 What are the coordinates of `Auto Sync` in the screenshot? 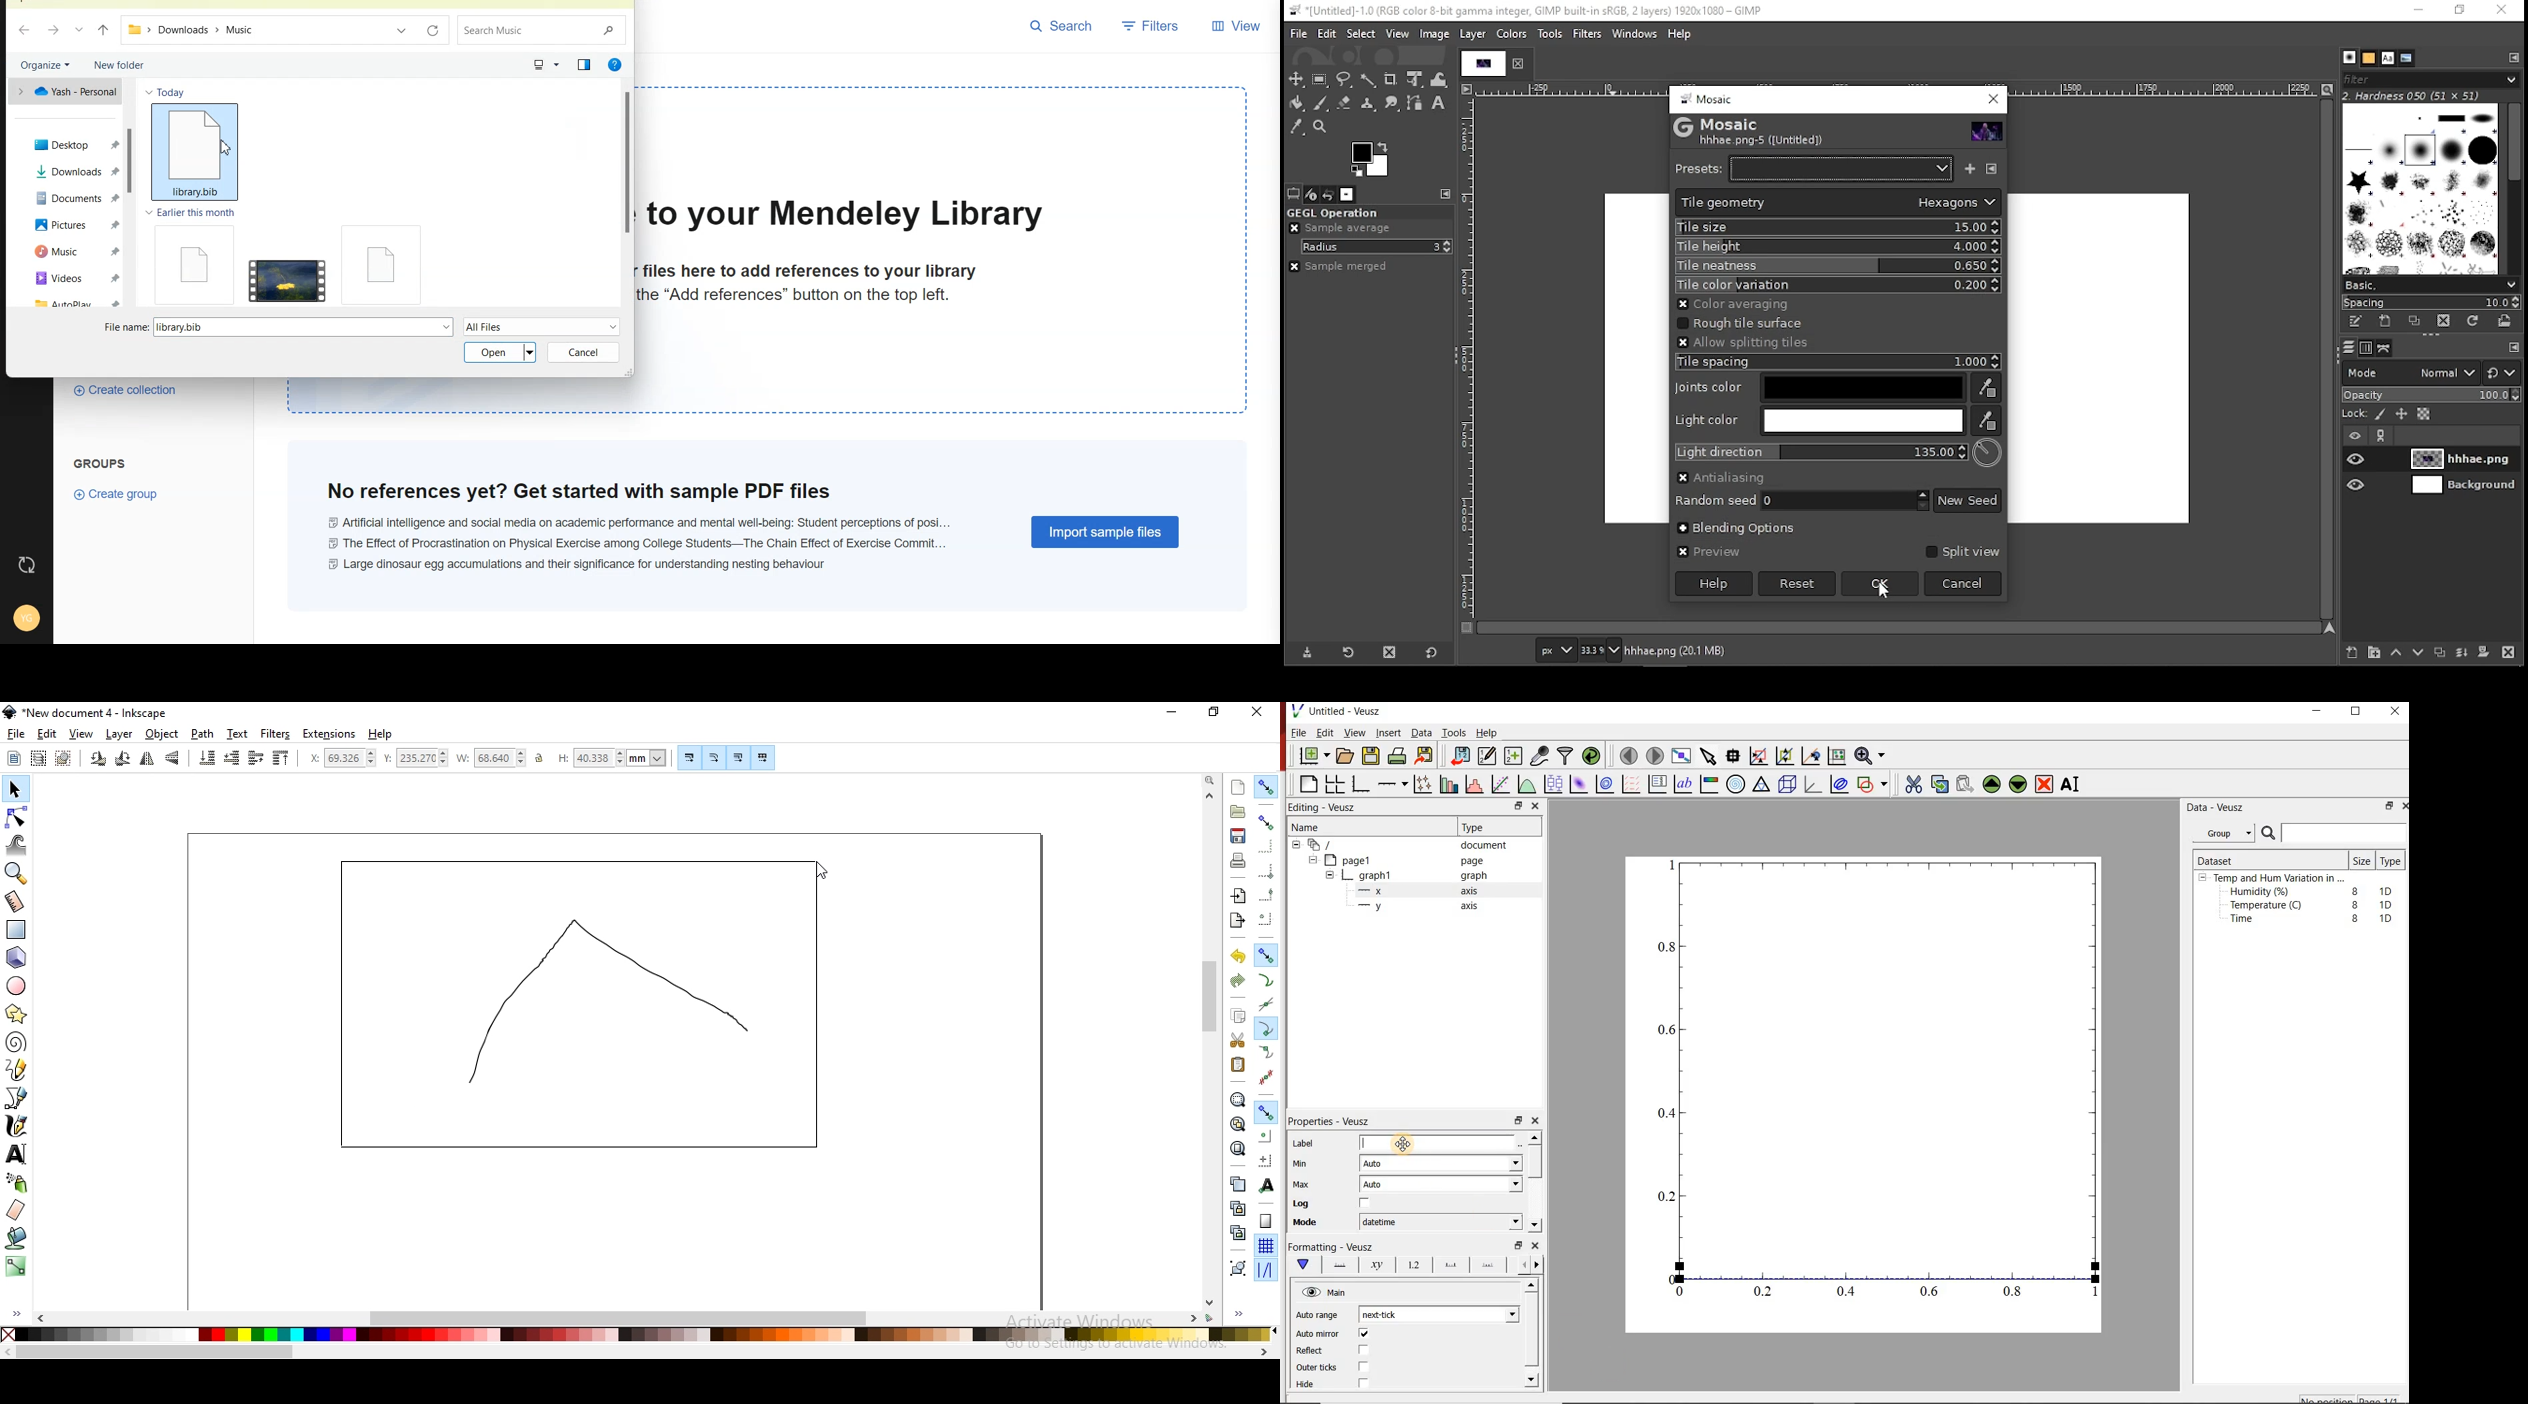 It's located at (25, 564).